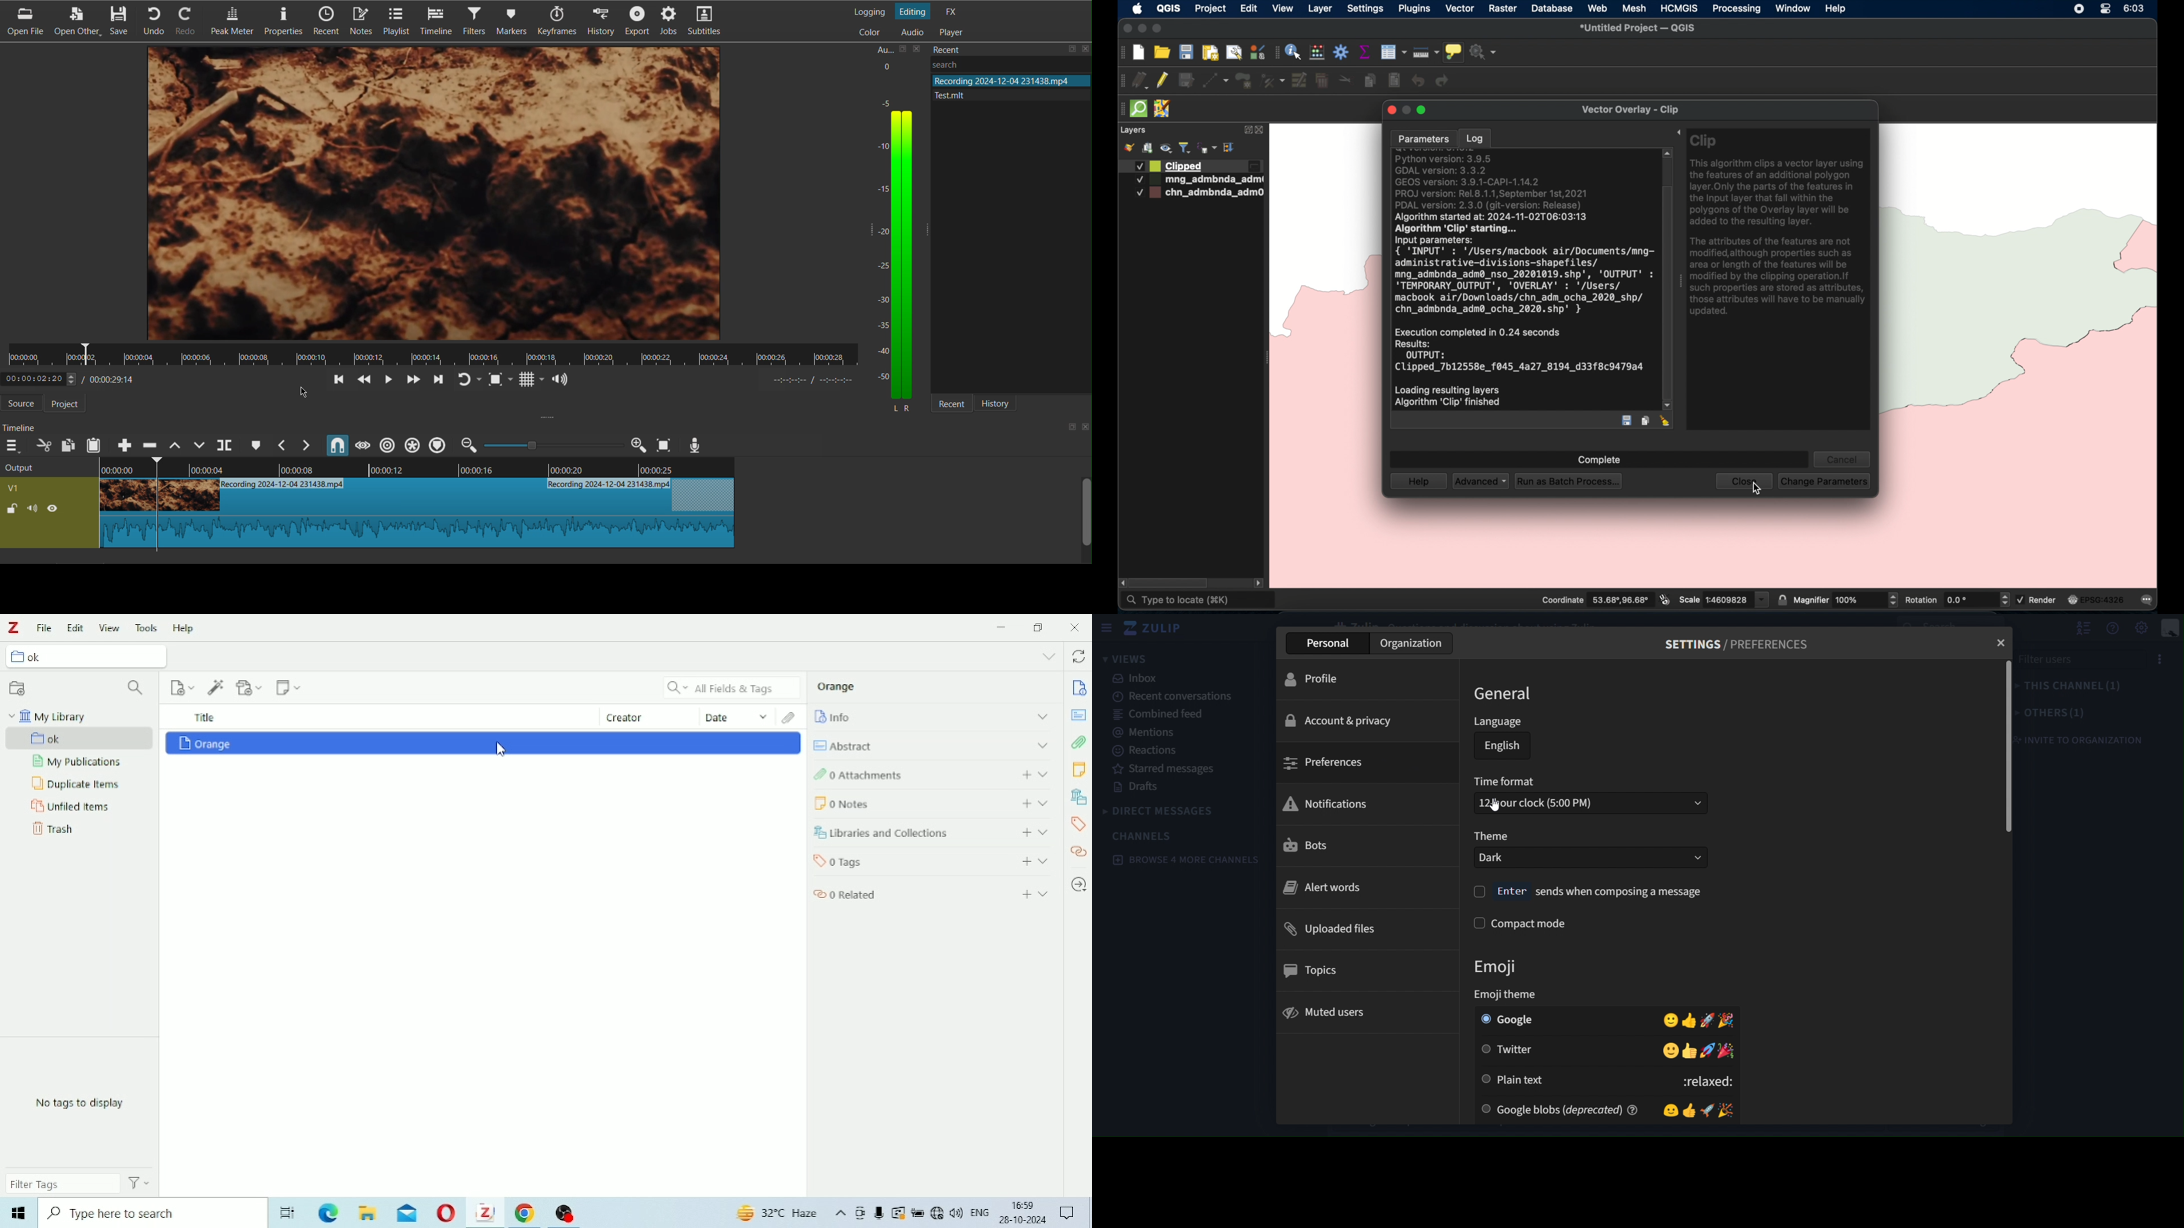  What do you see at coordinates (1645, 420) in the screenshot?
I see `copy log entry` at bounding box center [1645, 420].